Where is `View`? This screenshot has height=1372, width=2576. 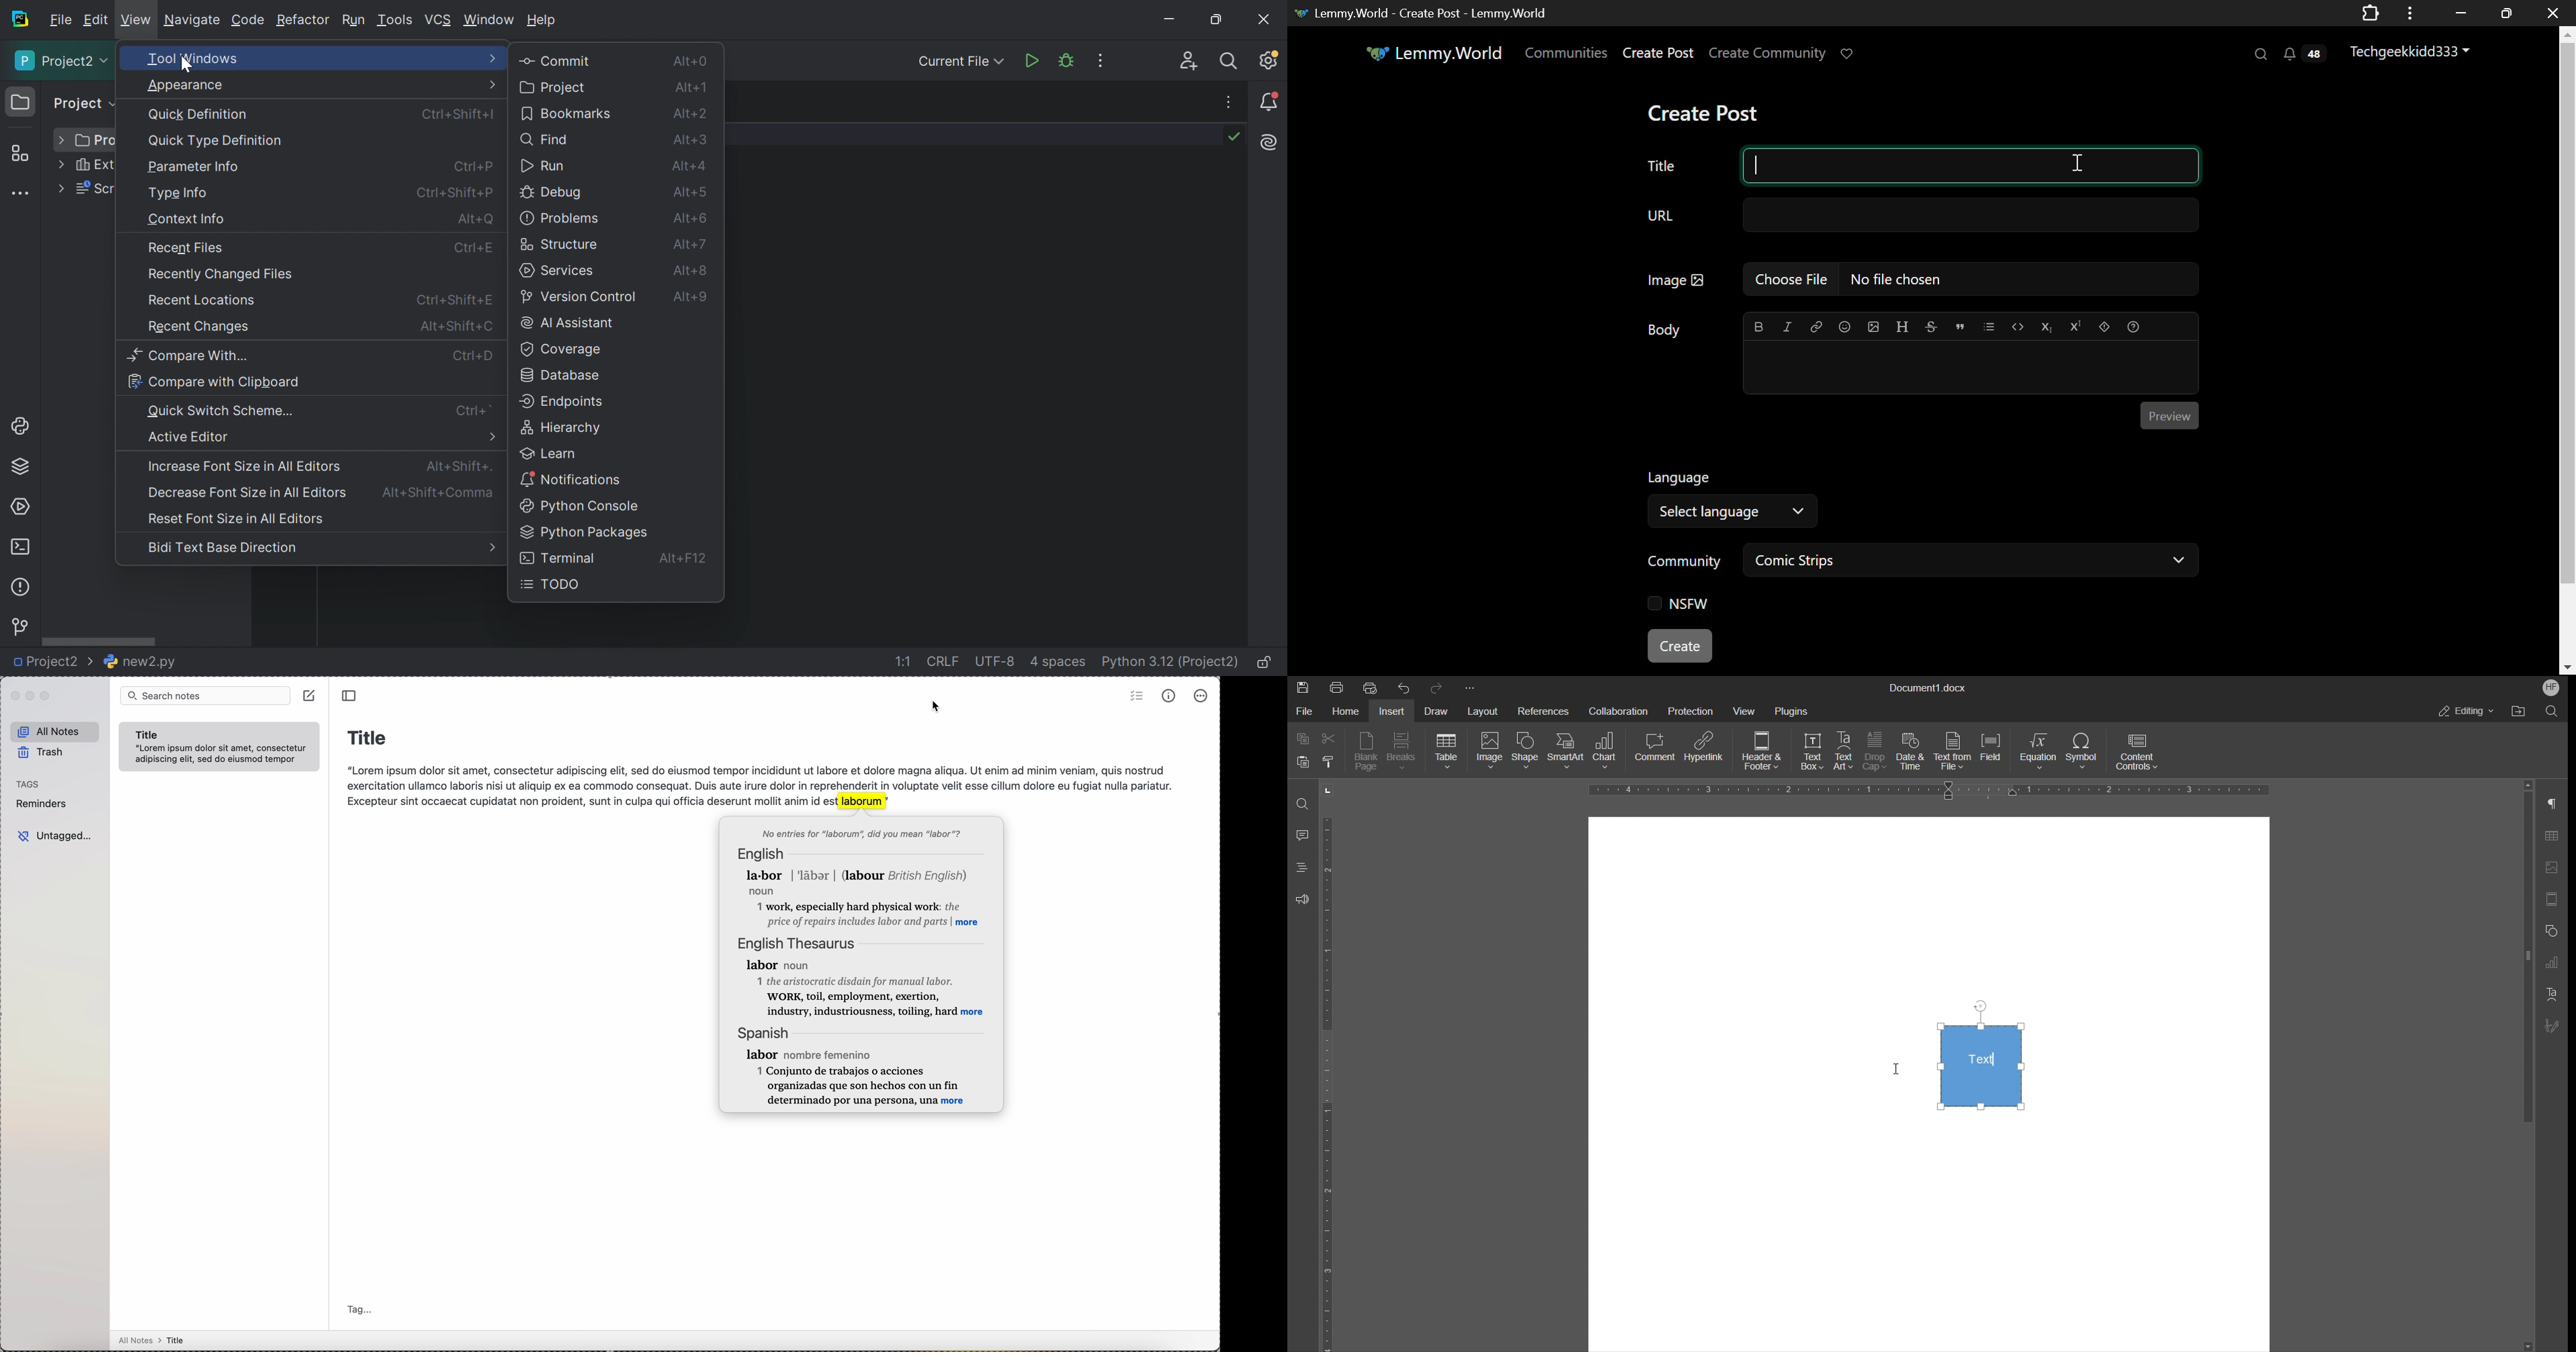
View is located at coordinates (1748, 710).